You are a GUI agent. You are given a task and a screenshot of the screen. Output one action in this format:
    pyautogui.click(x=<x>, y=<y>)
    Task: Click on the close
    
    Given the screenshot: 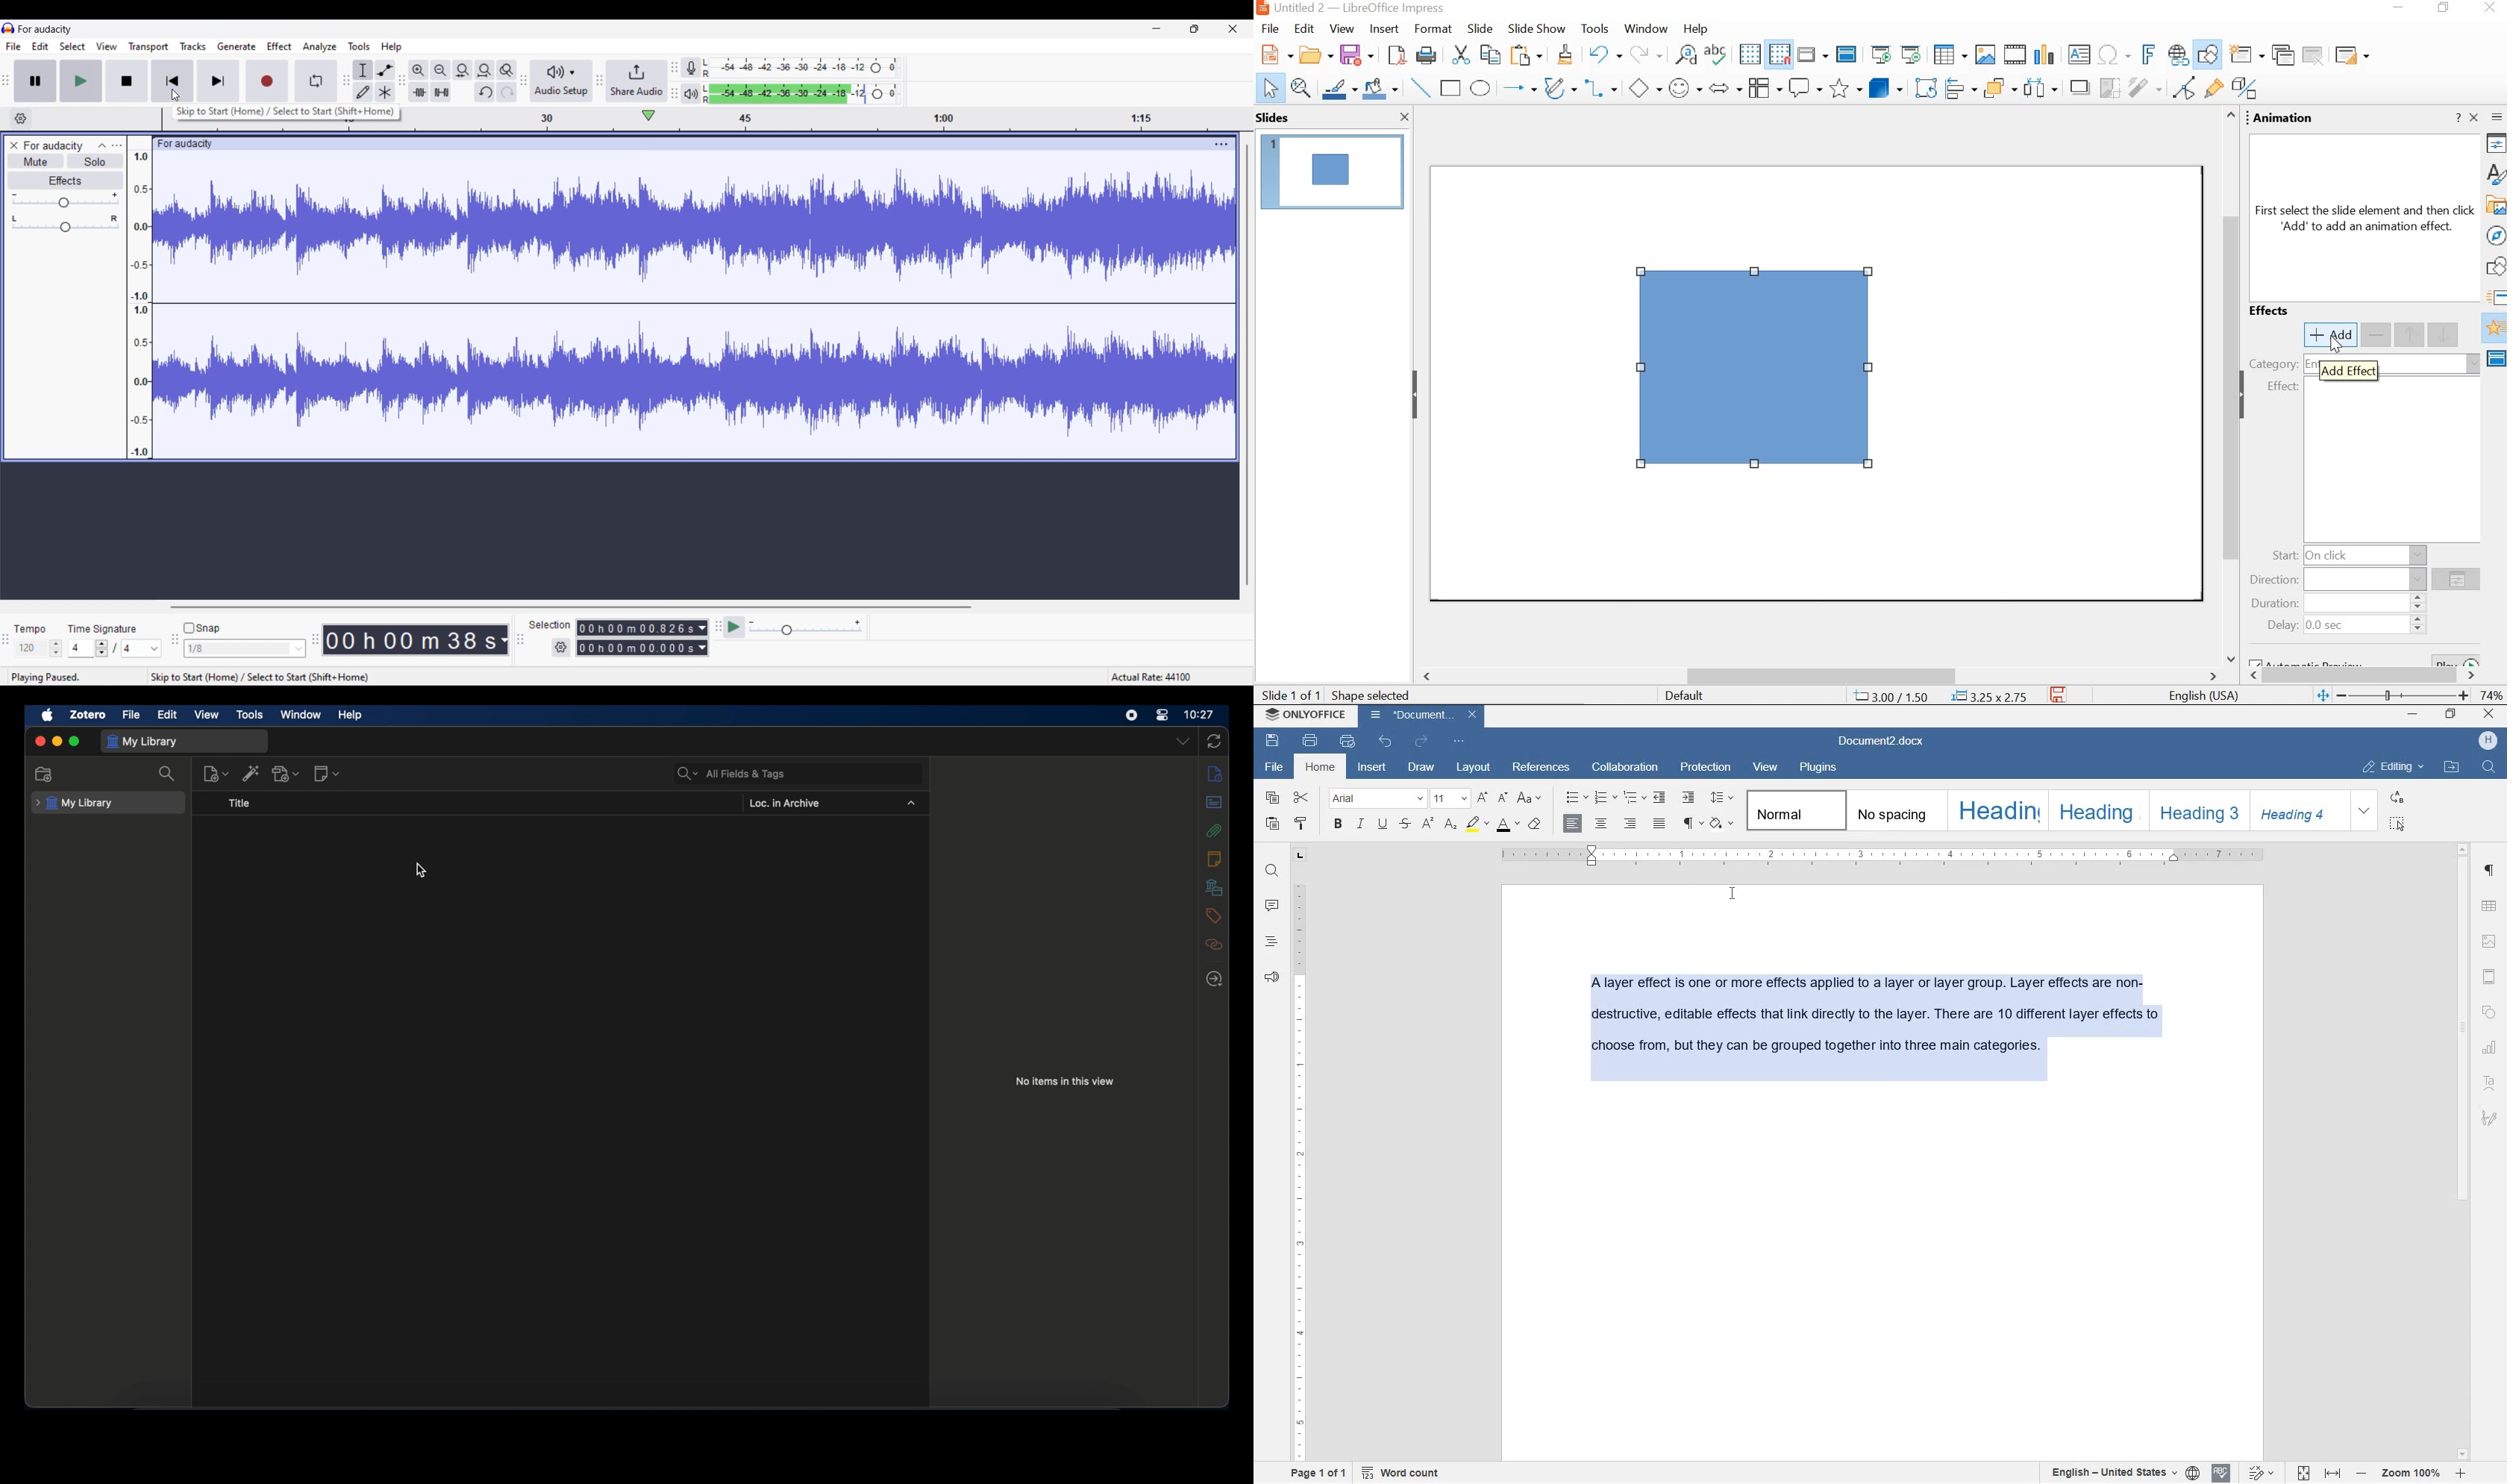 What is the action you would take?
    pyautogui.click(x=2493, y=7)
    